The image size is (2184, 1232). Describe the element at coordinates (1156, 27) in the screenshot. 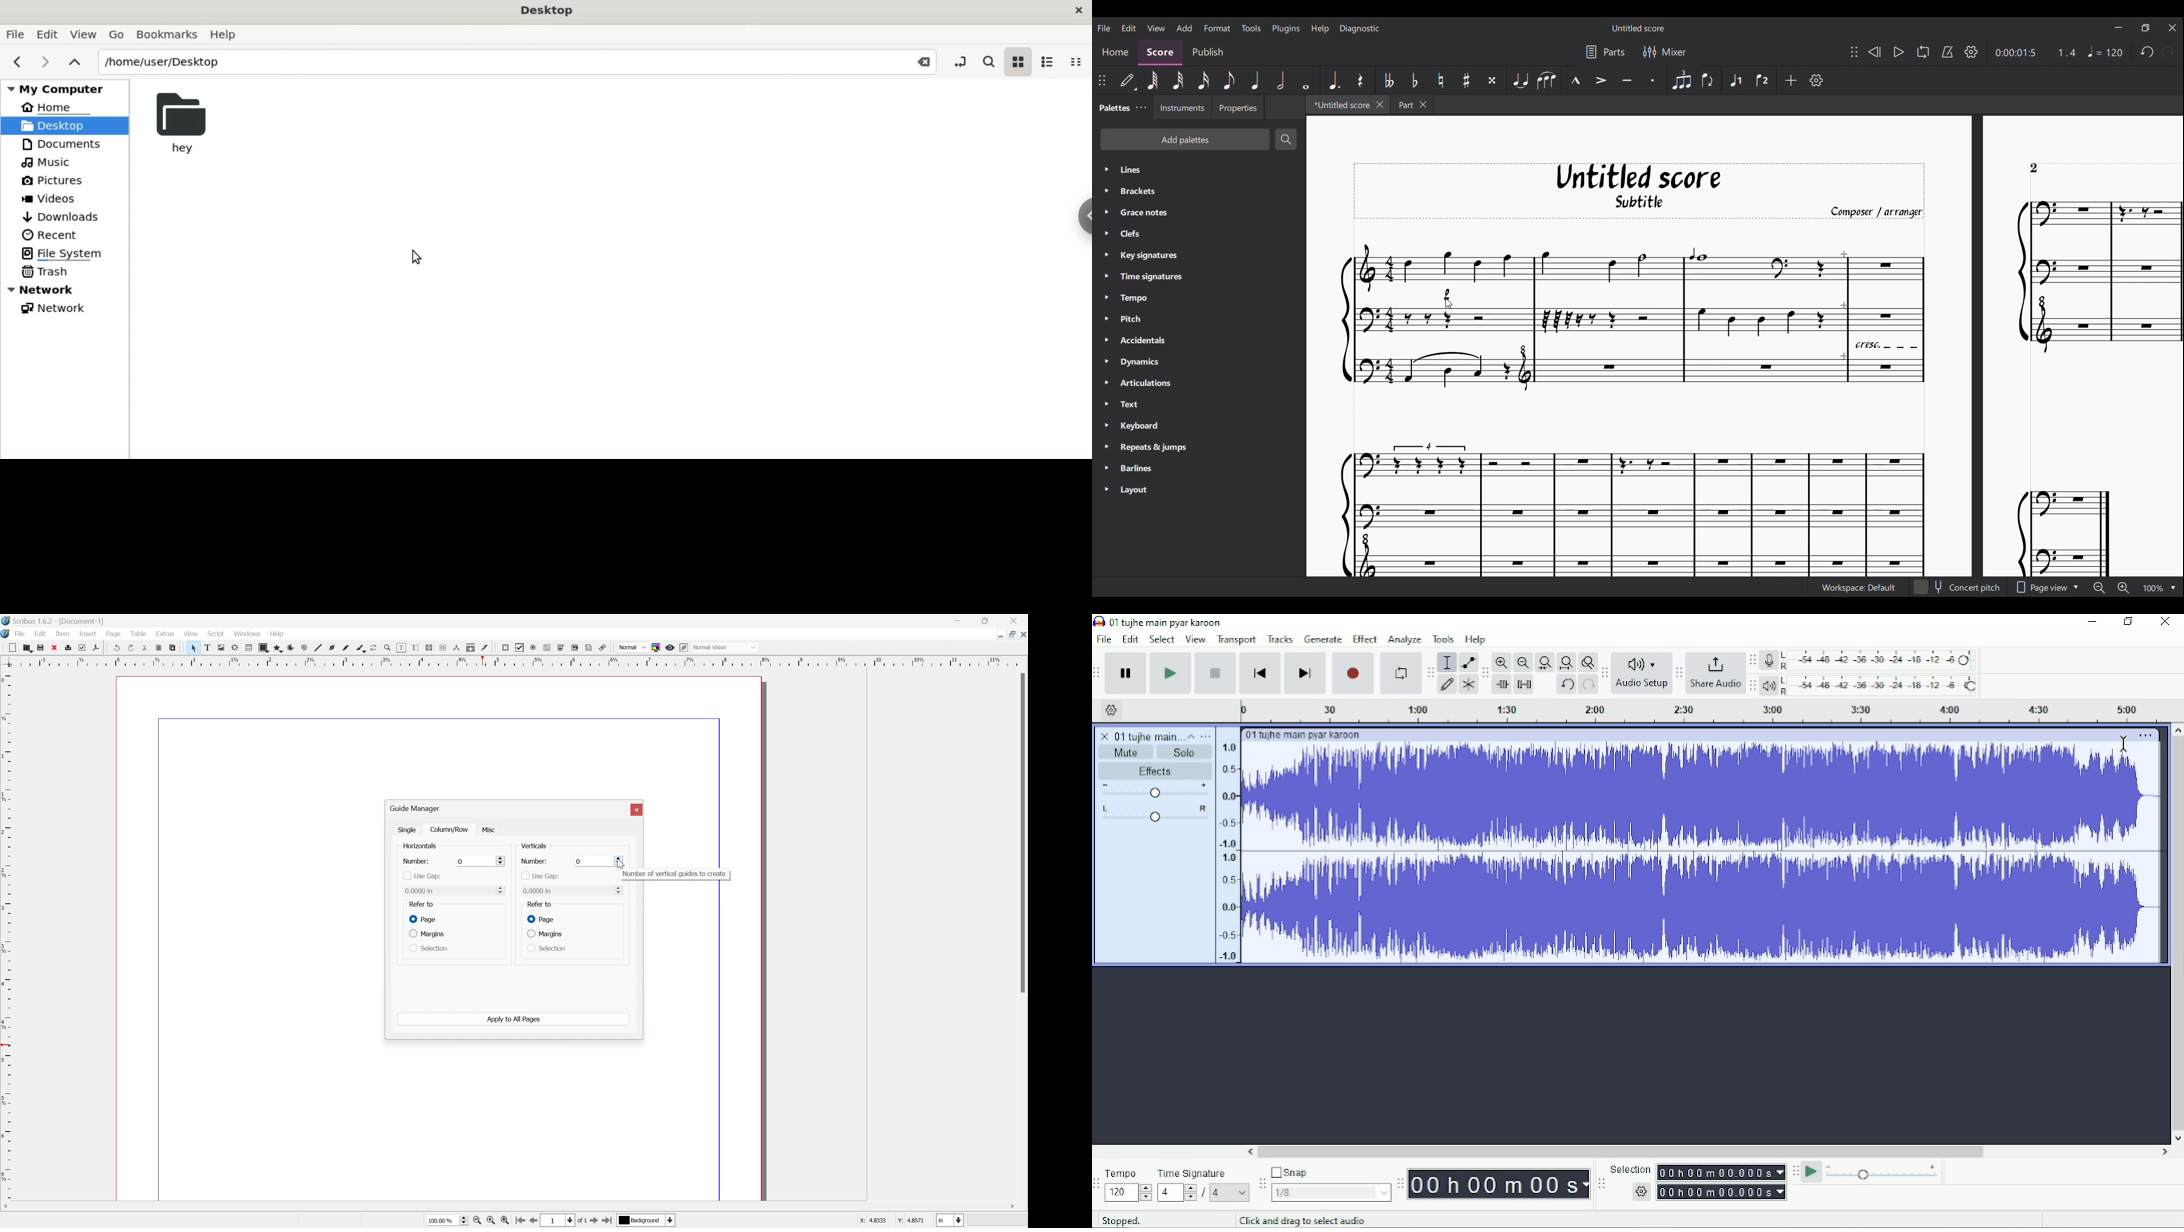

I see `View menu` at that location.